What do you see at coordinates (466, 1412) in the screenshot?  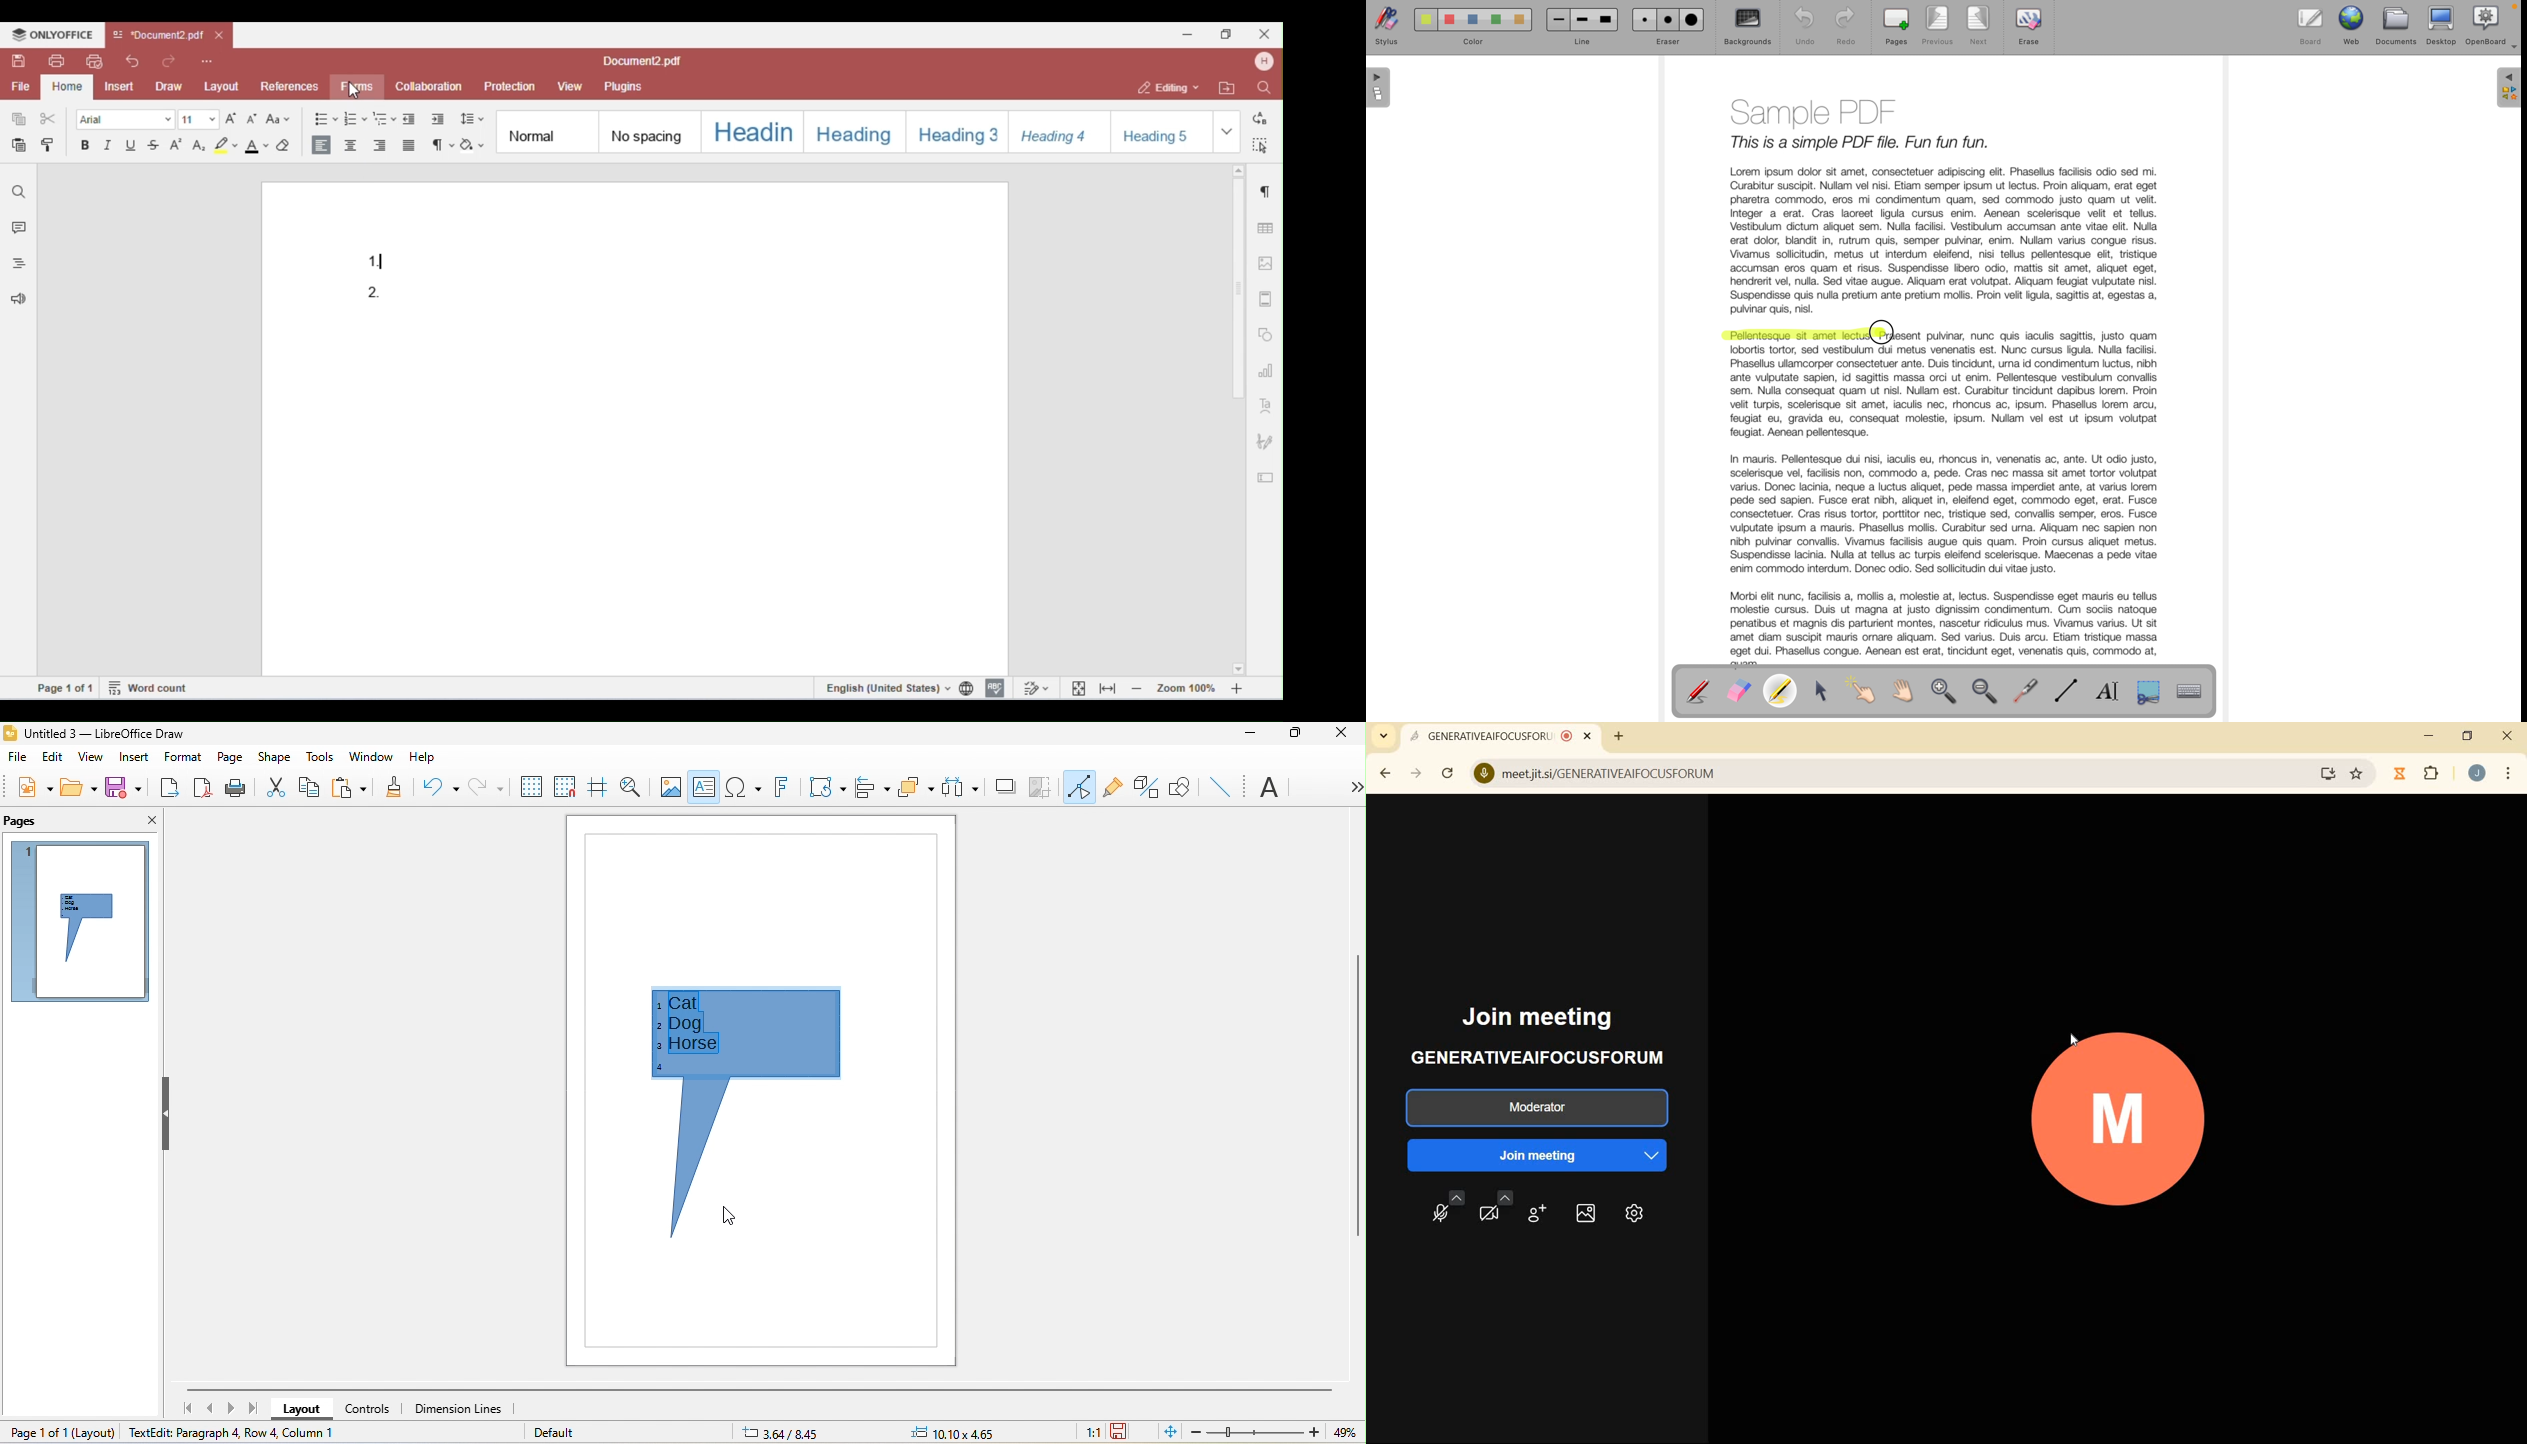 I see `dimension lines` at bounding box center [466, 1412].